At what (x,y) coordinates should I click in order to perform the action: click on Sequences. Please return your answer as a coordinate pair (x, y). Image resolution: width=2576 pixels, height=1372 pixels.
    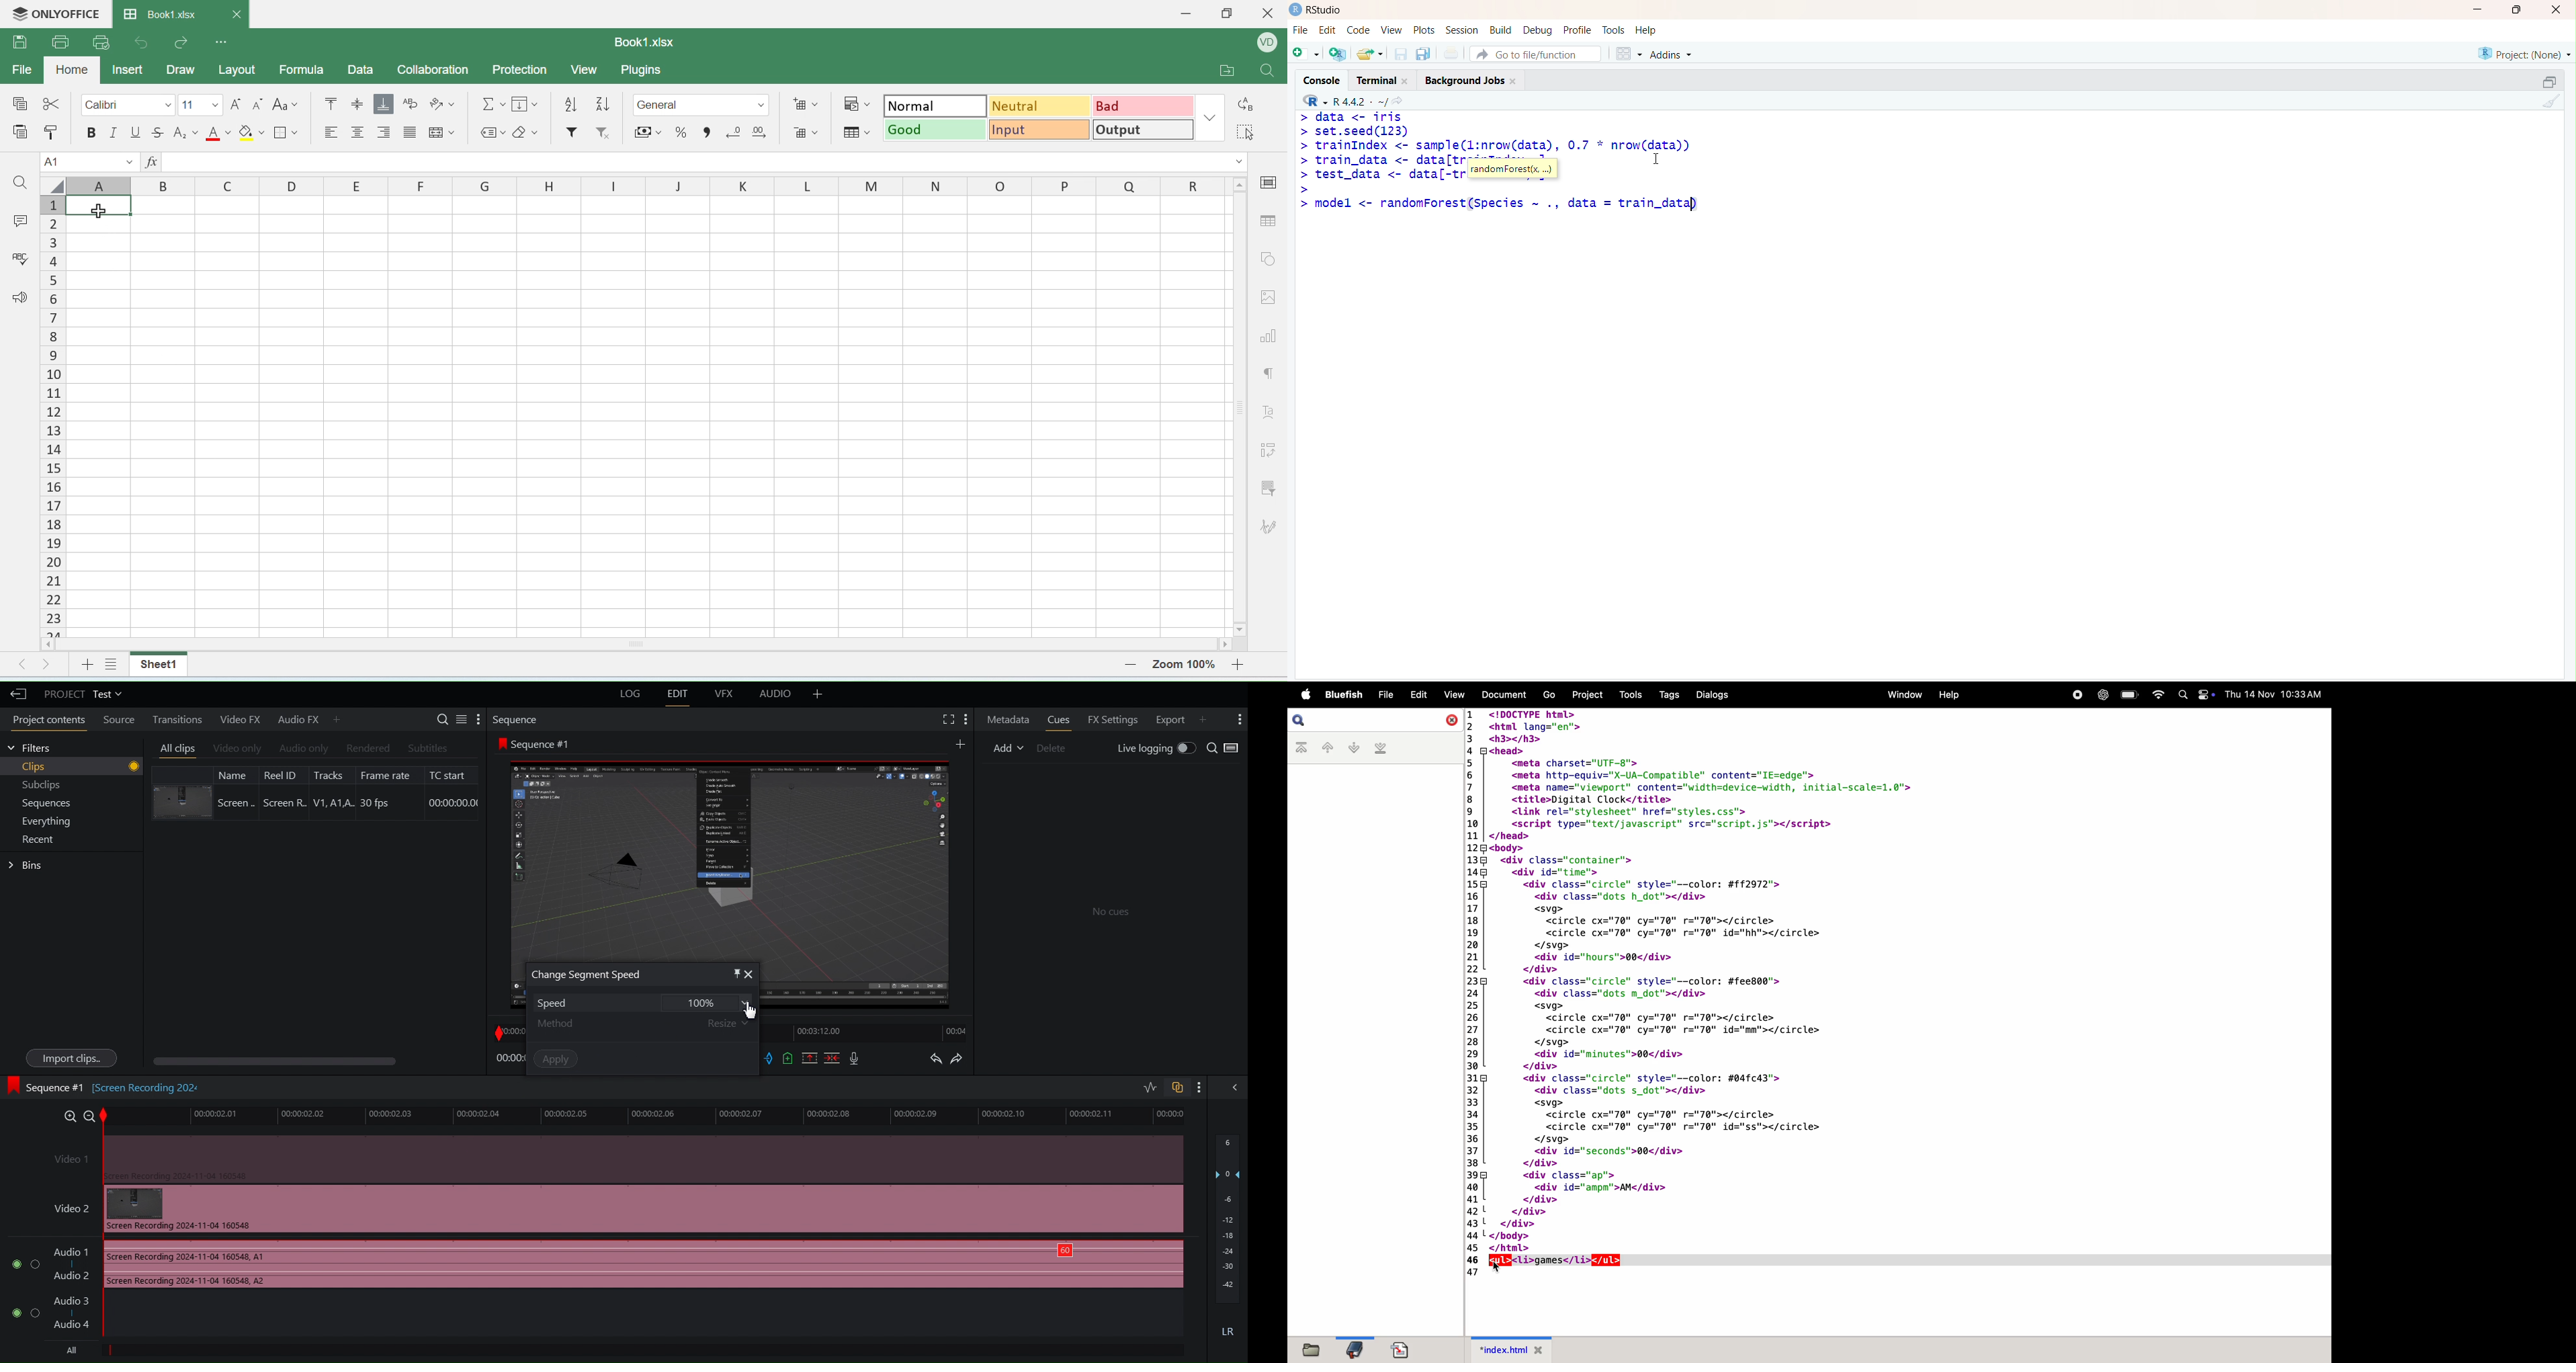
    Looking at the image, I should click on (47, 804).